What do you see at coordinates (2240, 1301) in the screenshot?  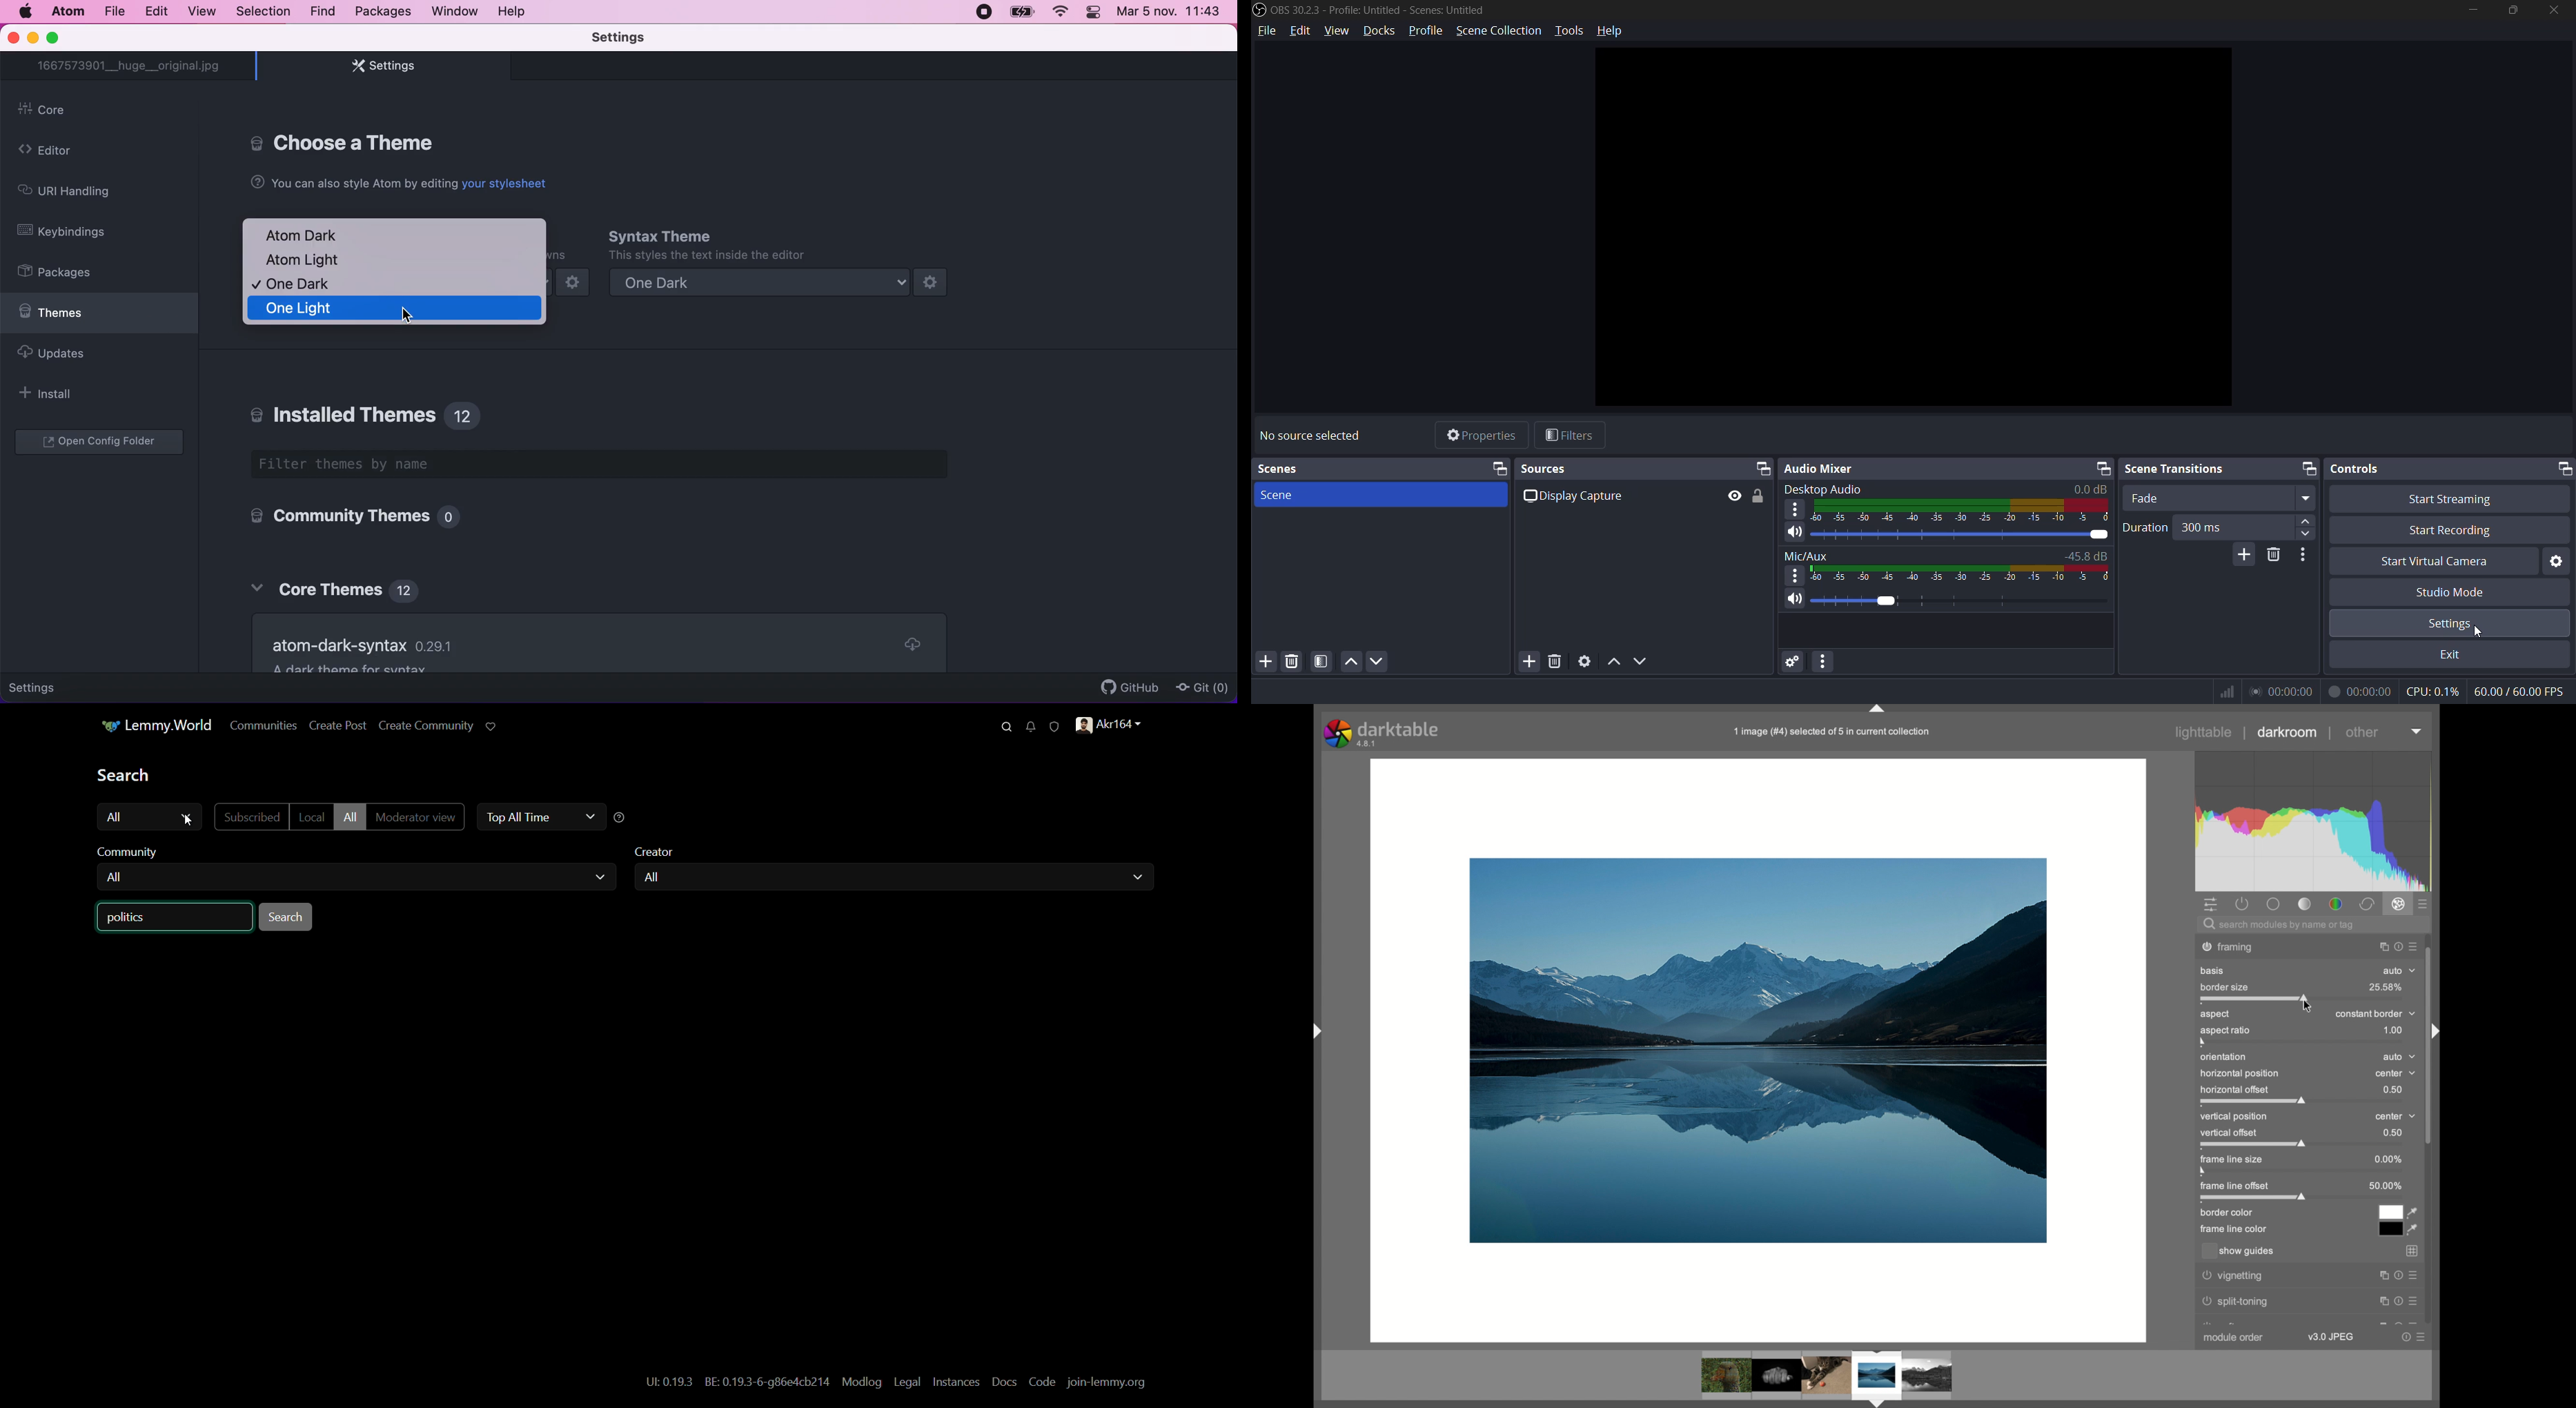 I see `split toning` at bounding box center [2240, 1301].